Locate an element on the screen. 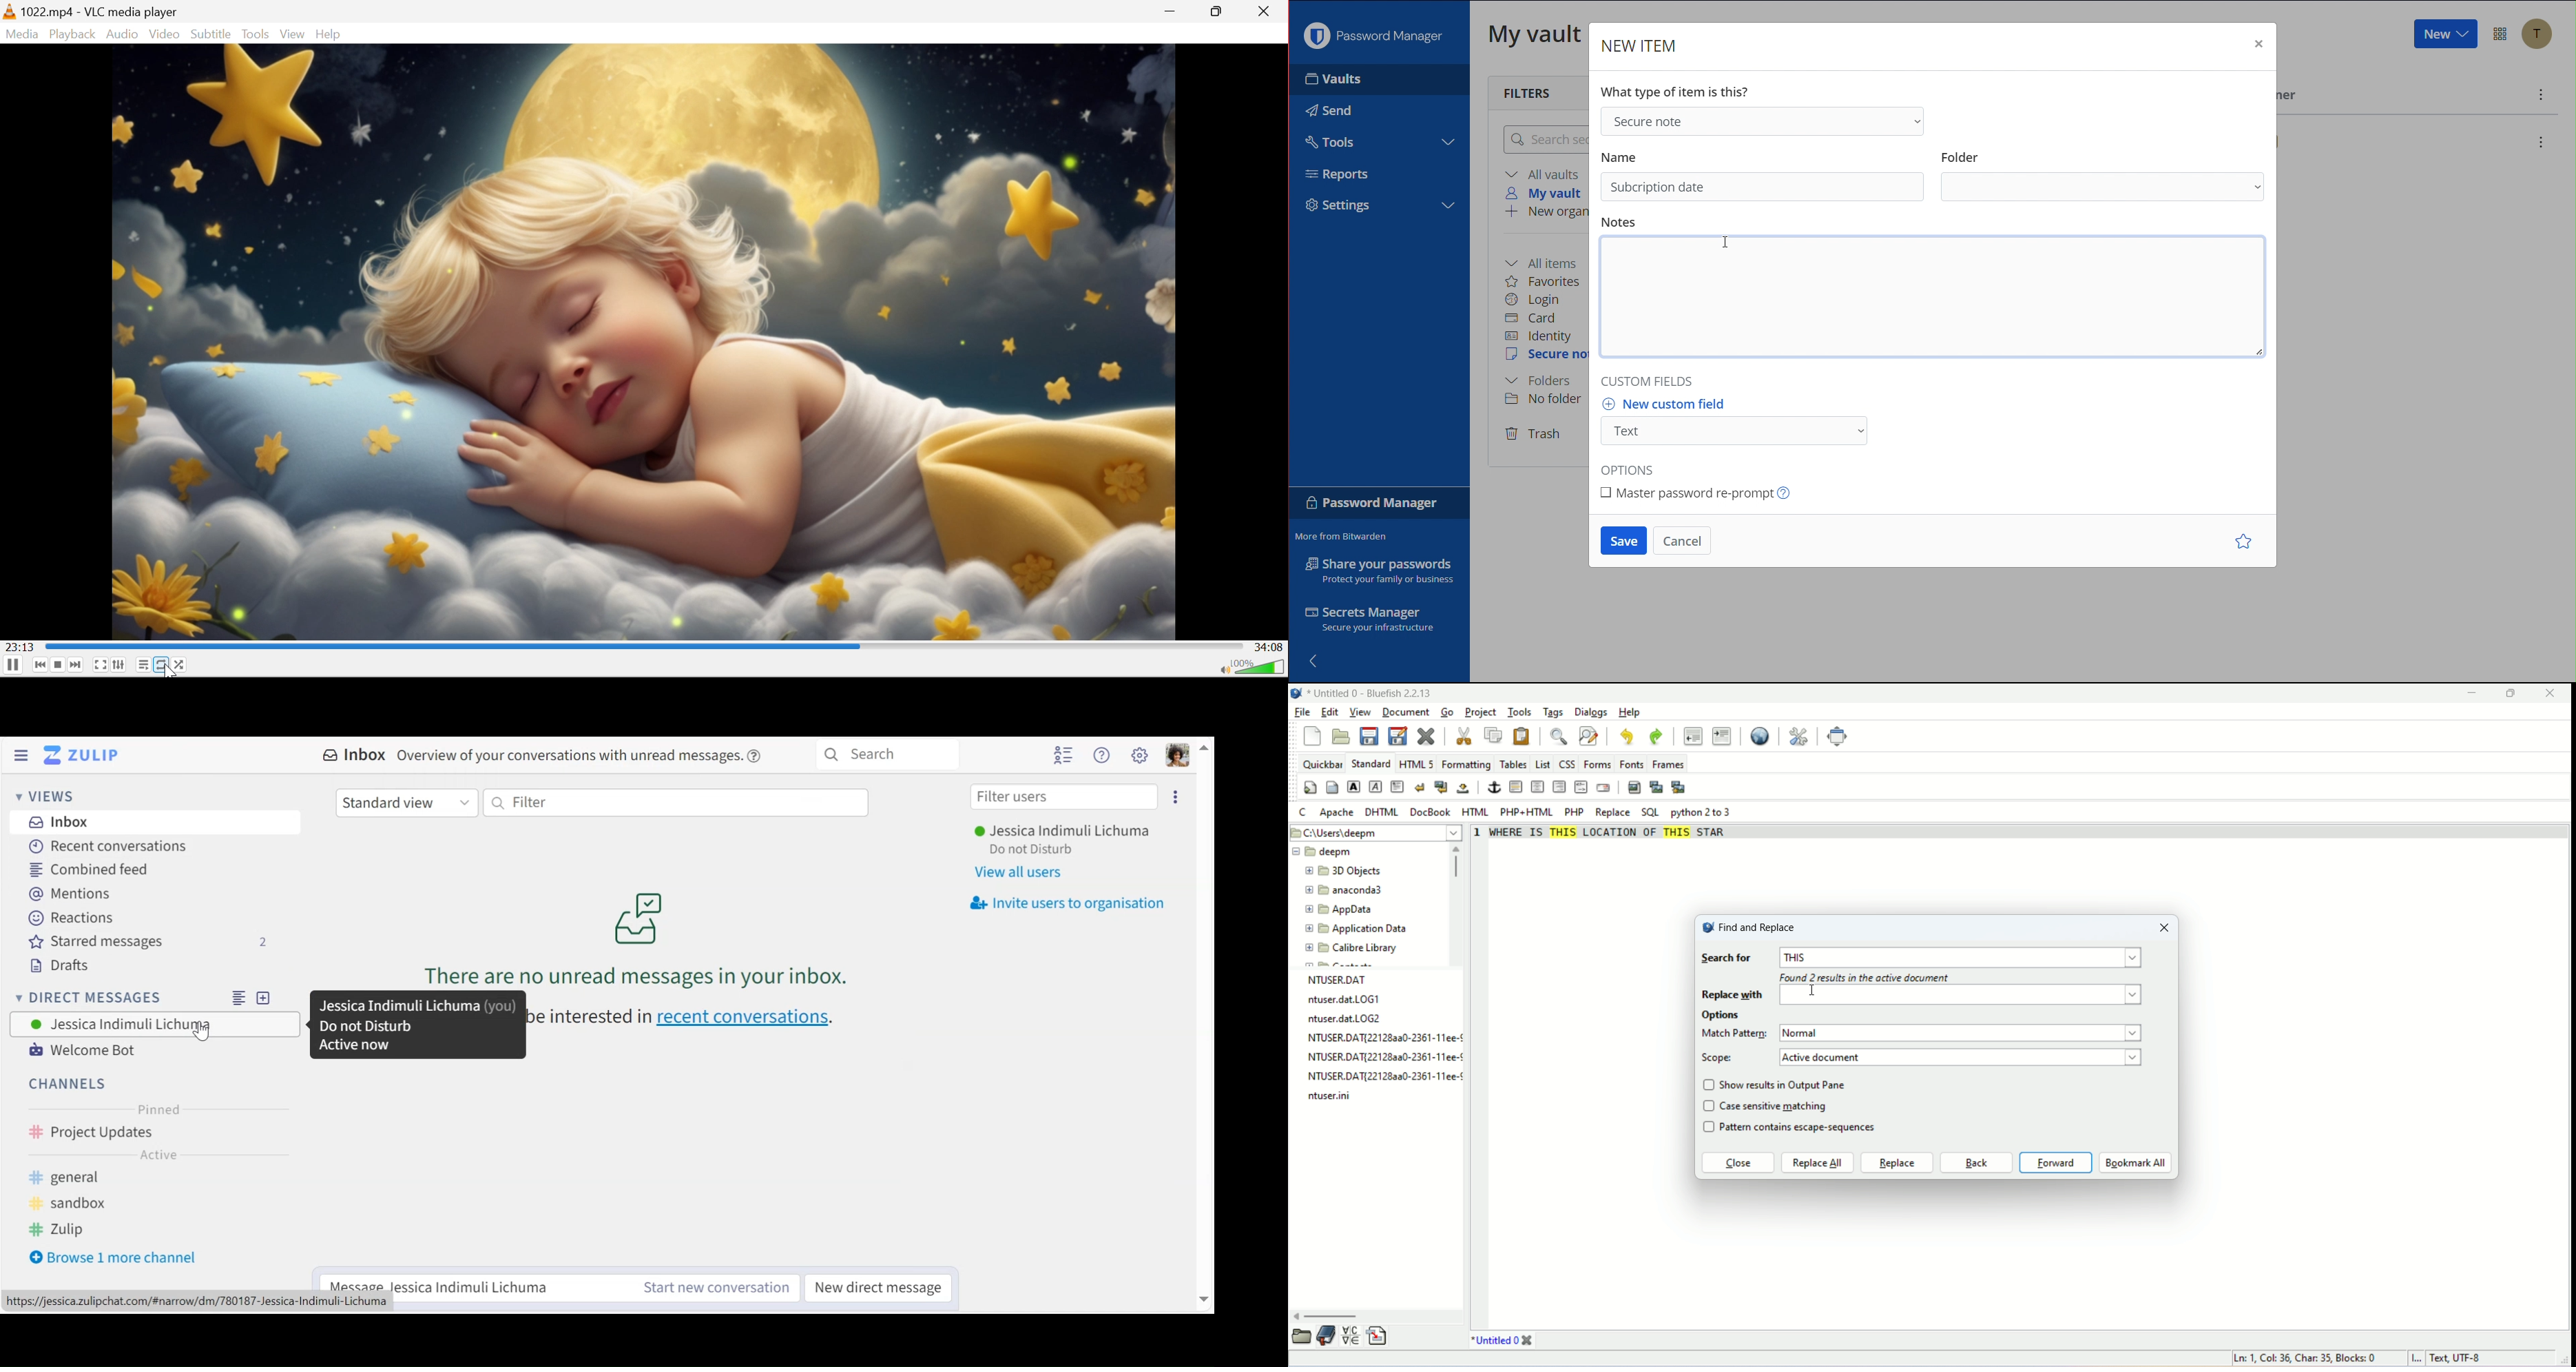 The height and width of the screenshot is (1372, 2576). Search is located at coordinates (894, 755).